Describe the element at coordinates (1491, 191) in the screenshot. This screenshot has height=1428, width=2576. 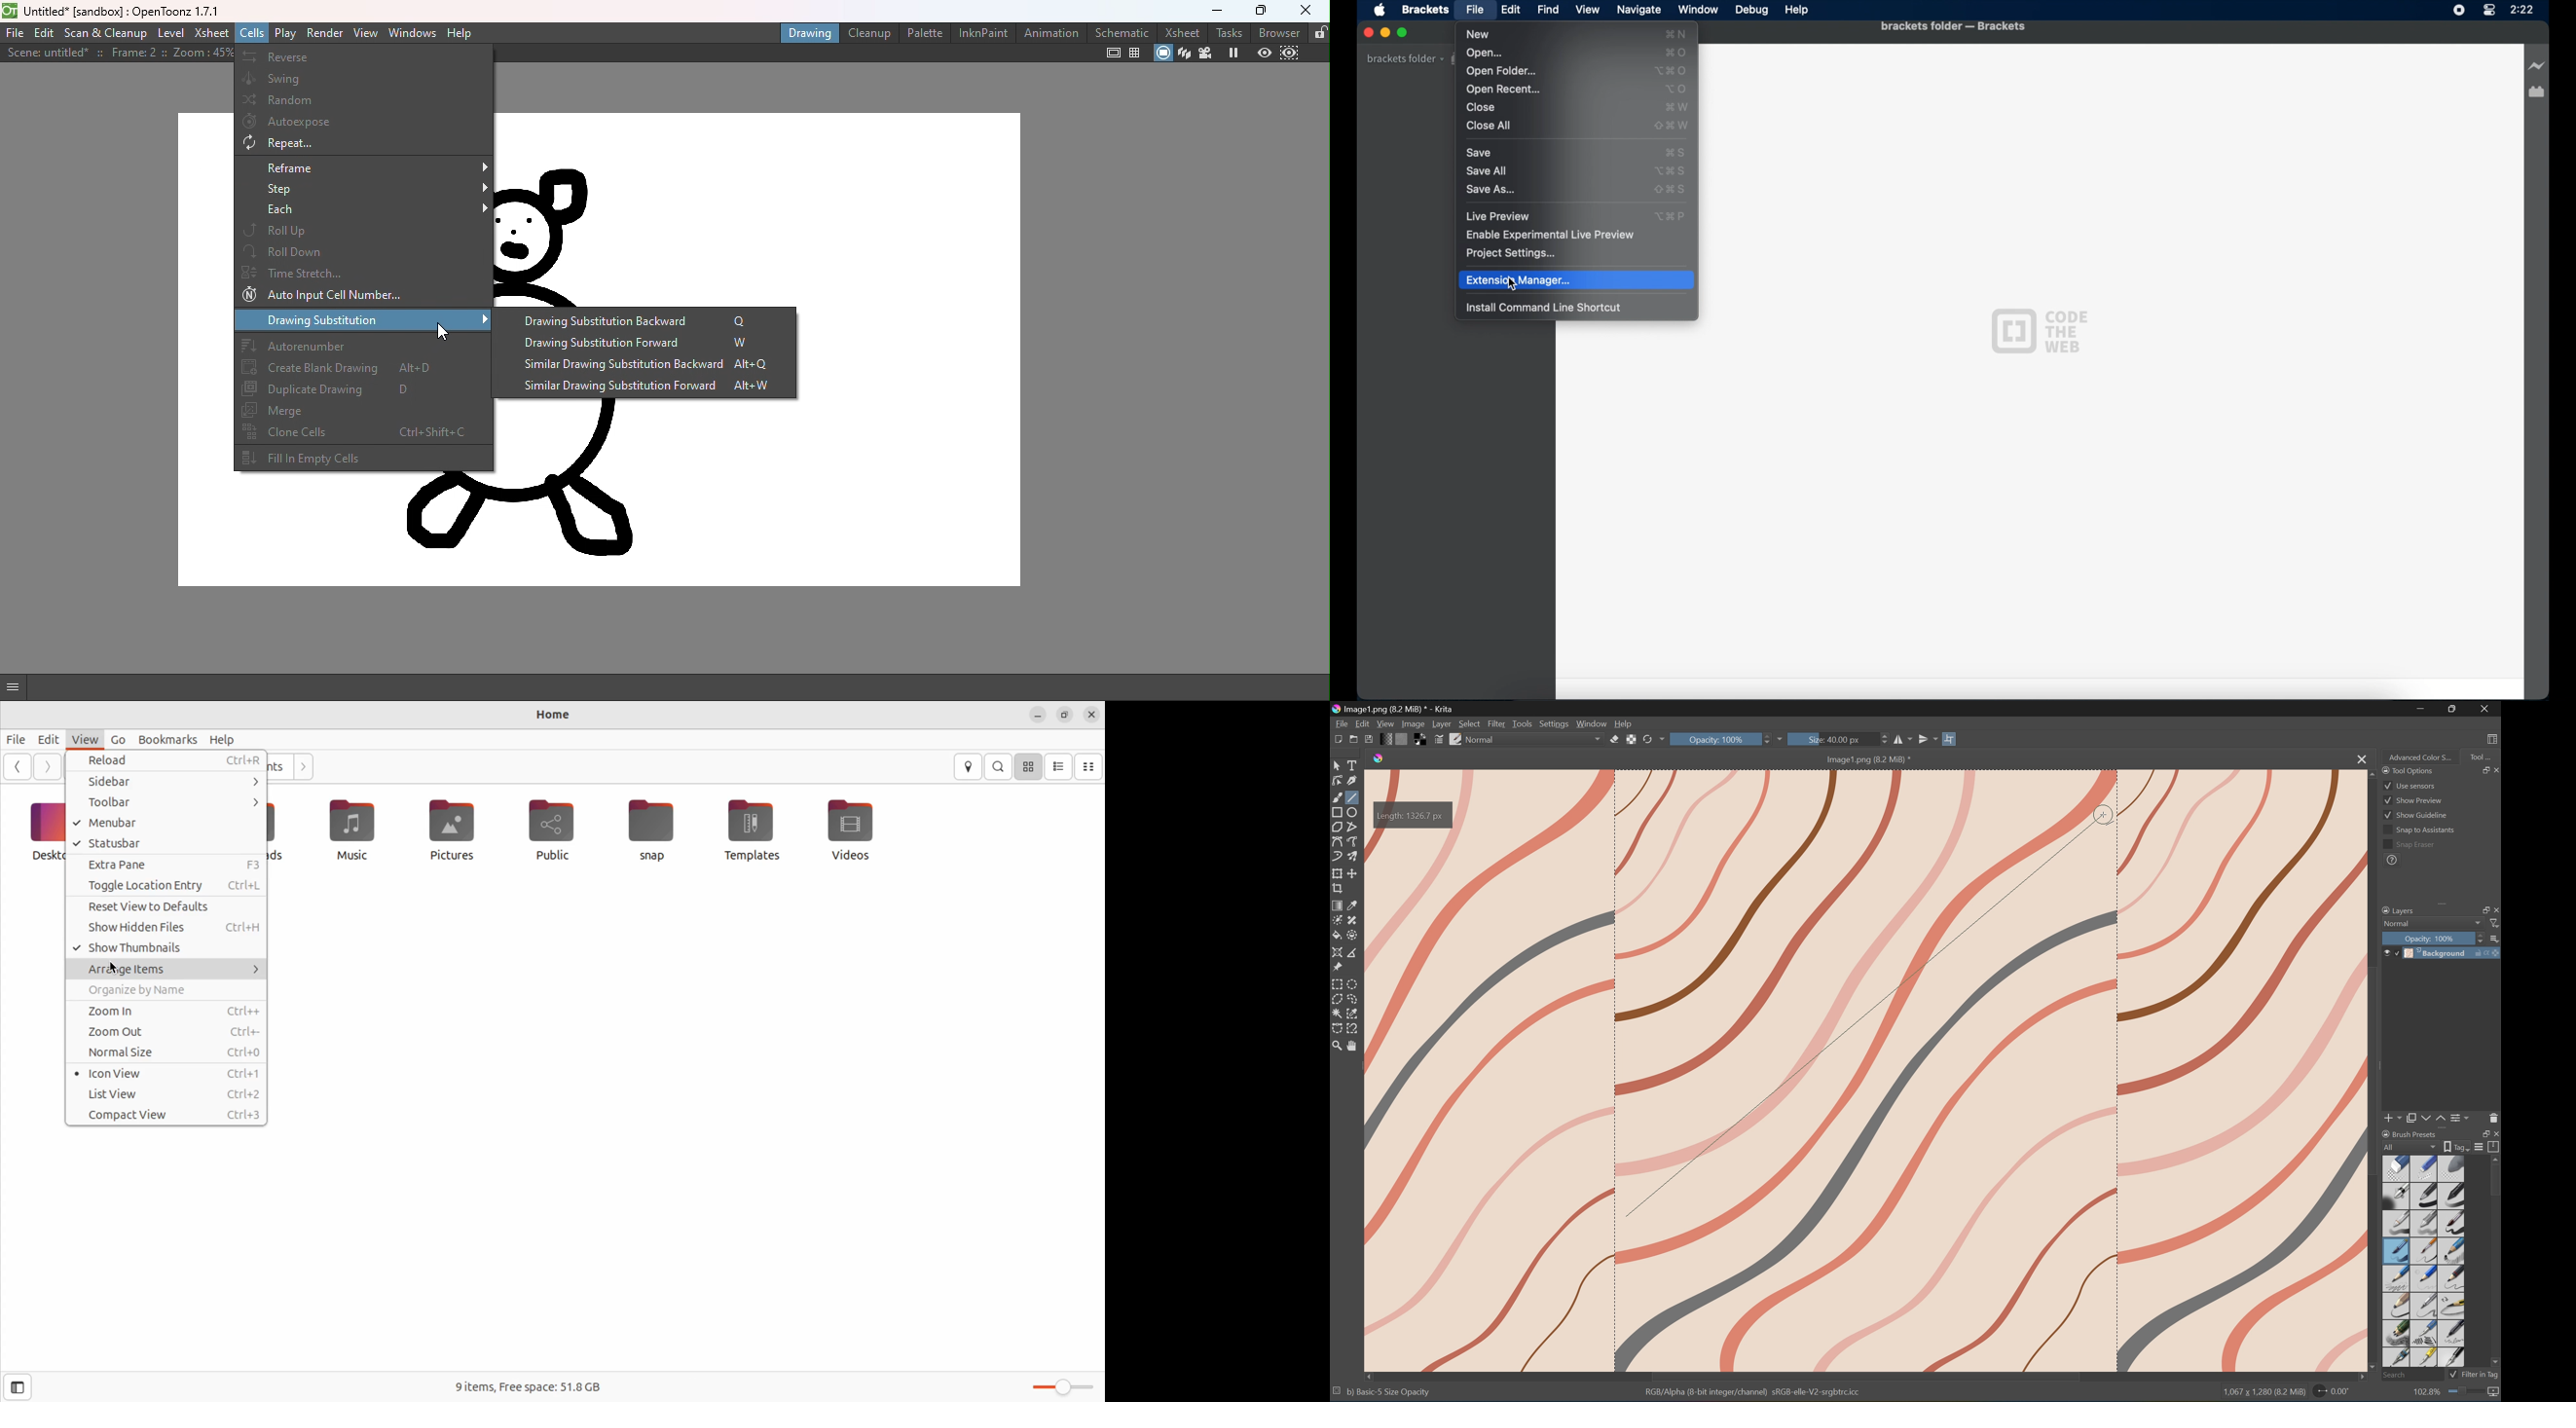
I see `save as` at that location.